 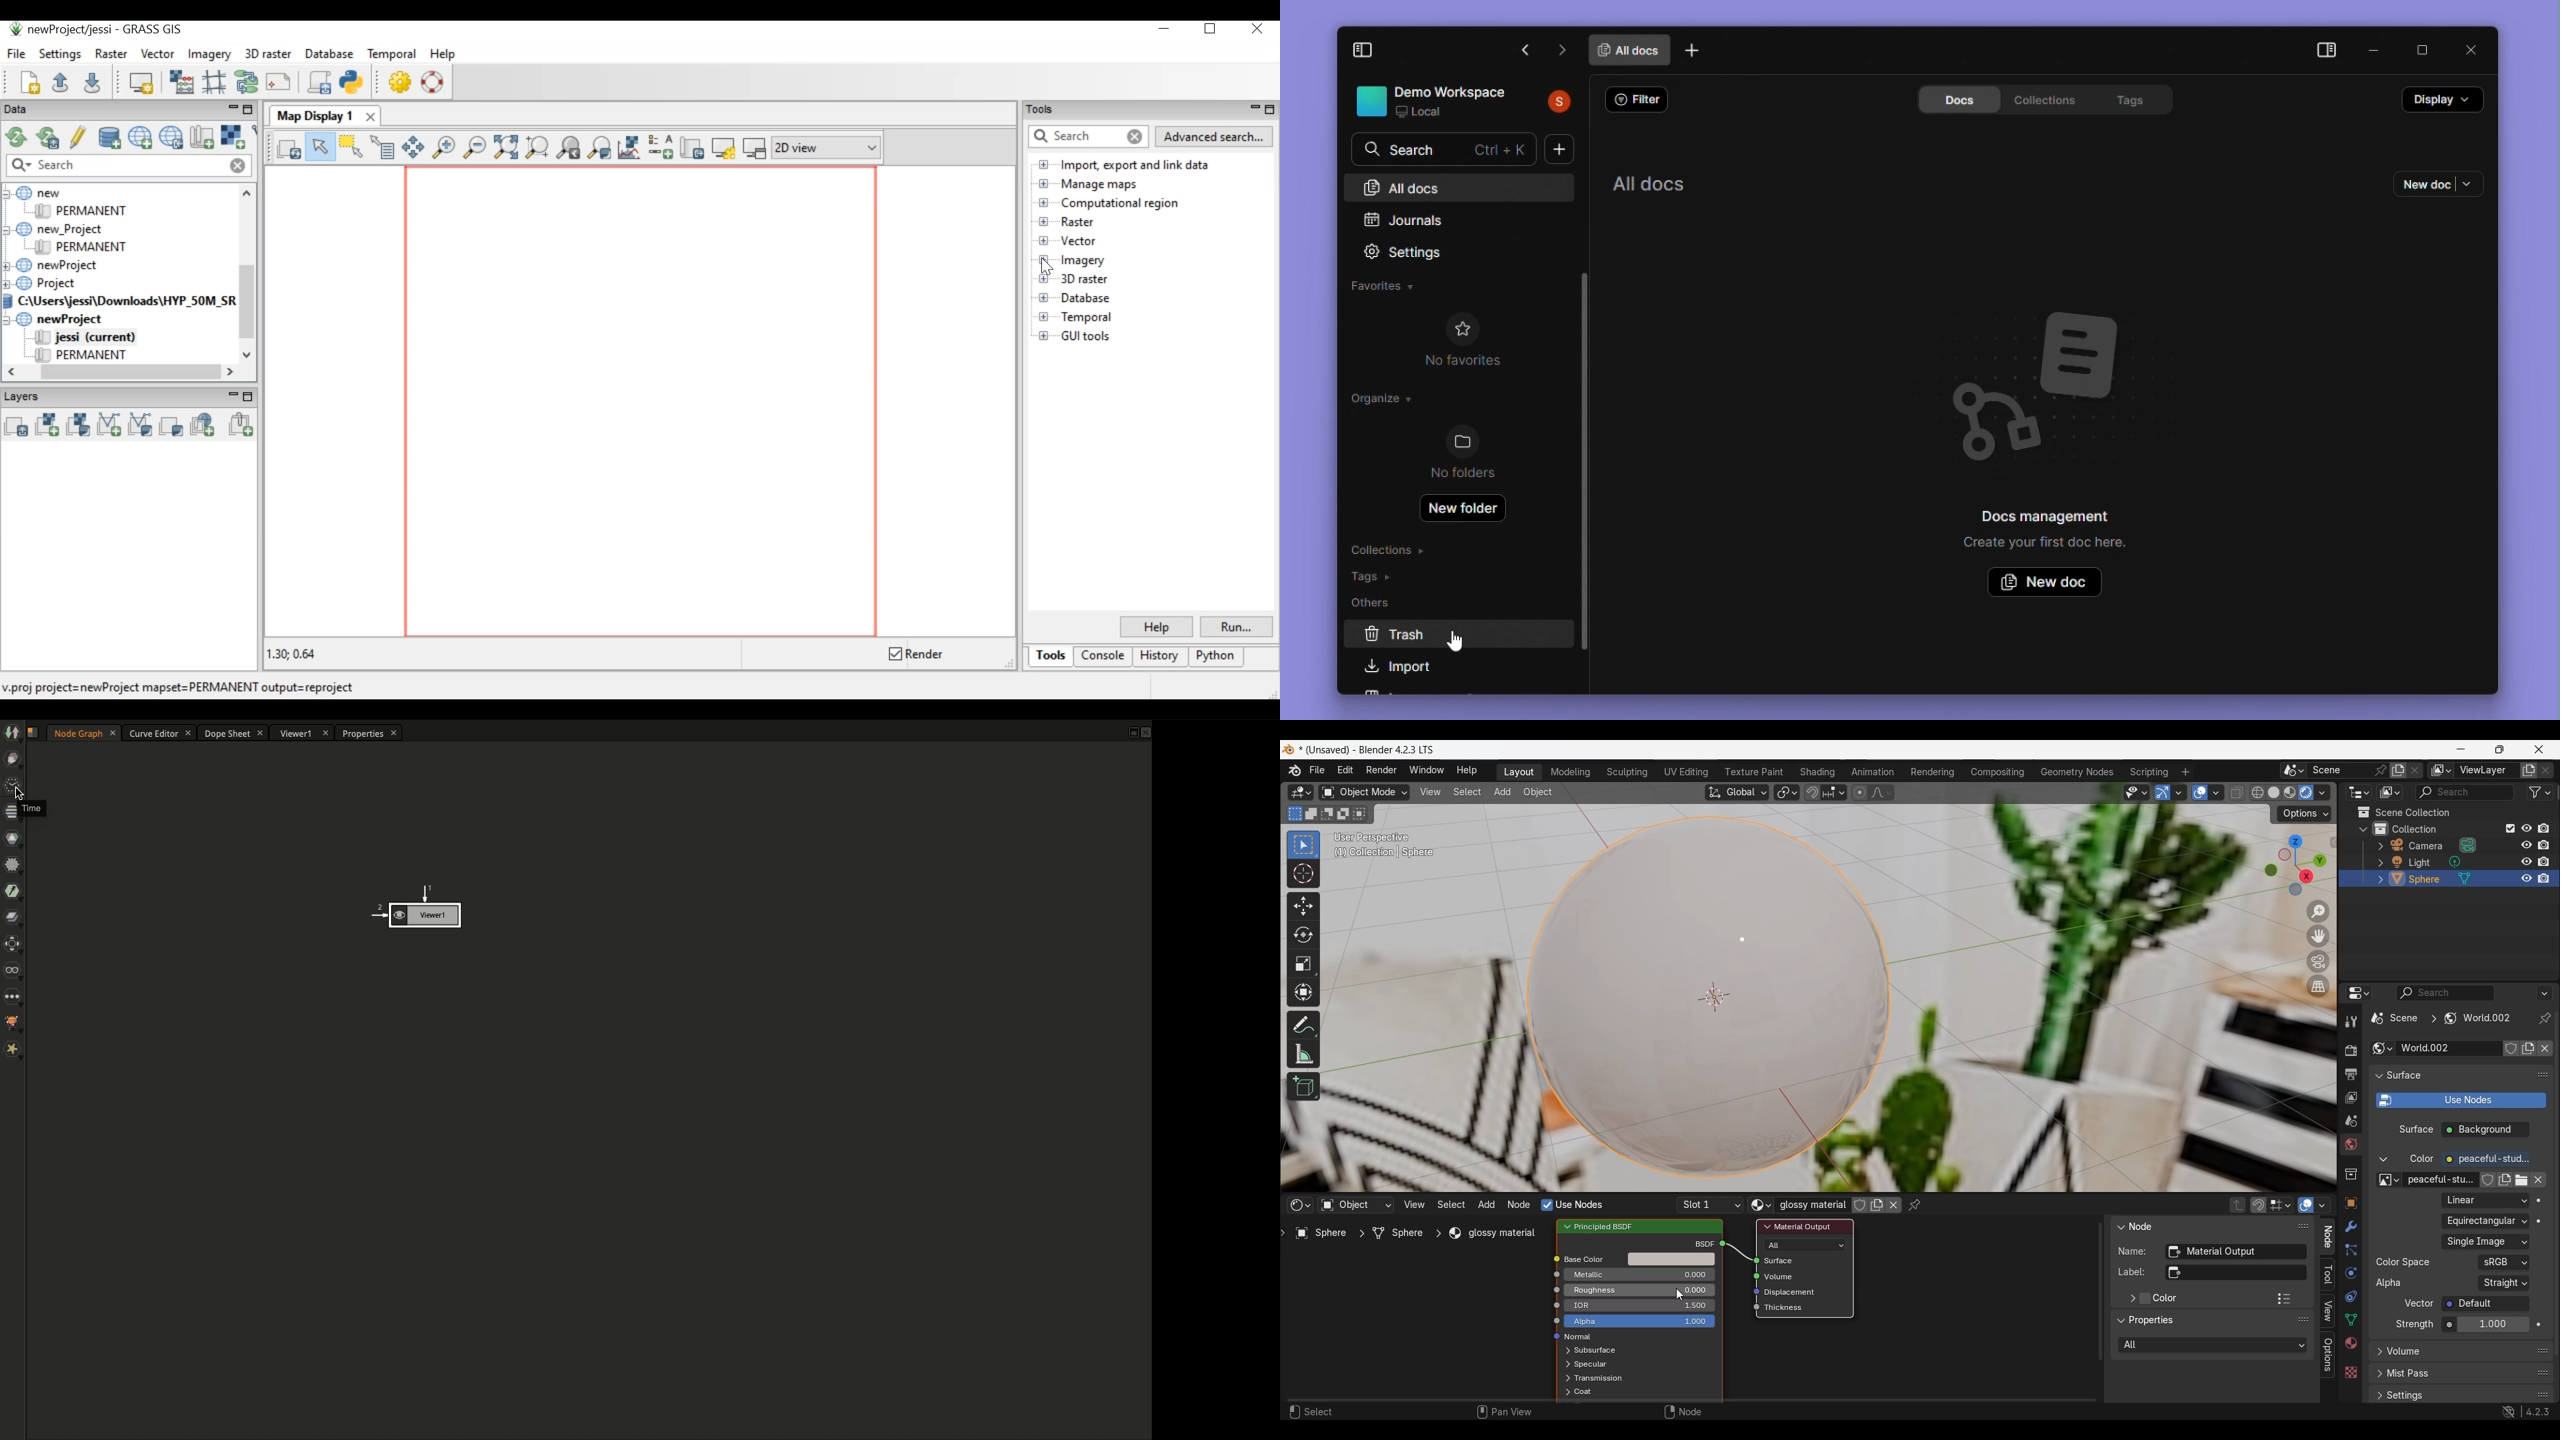 I want to click on Fake user, so click(x=1860, y=1205).